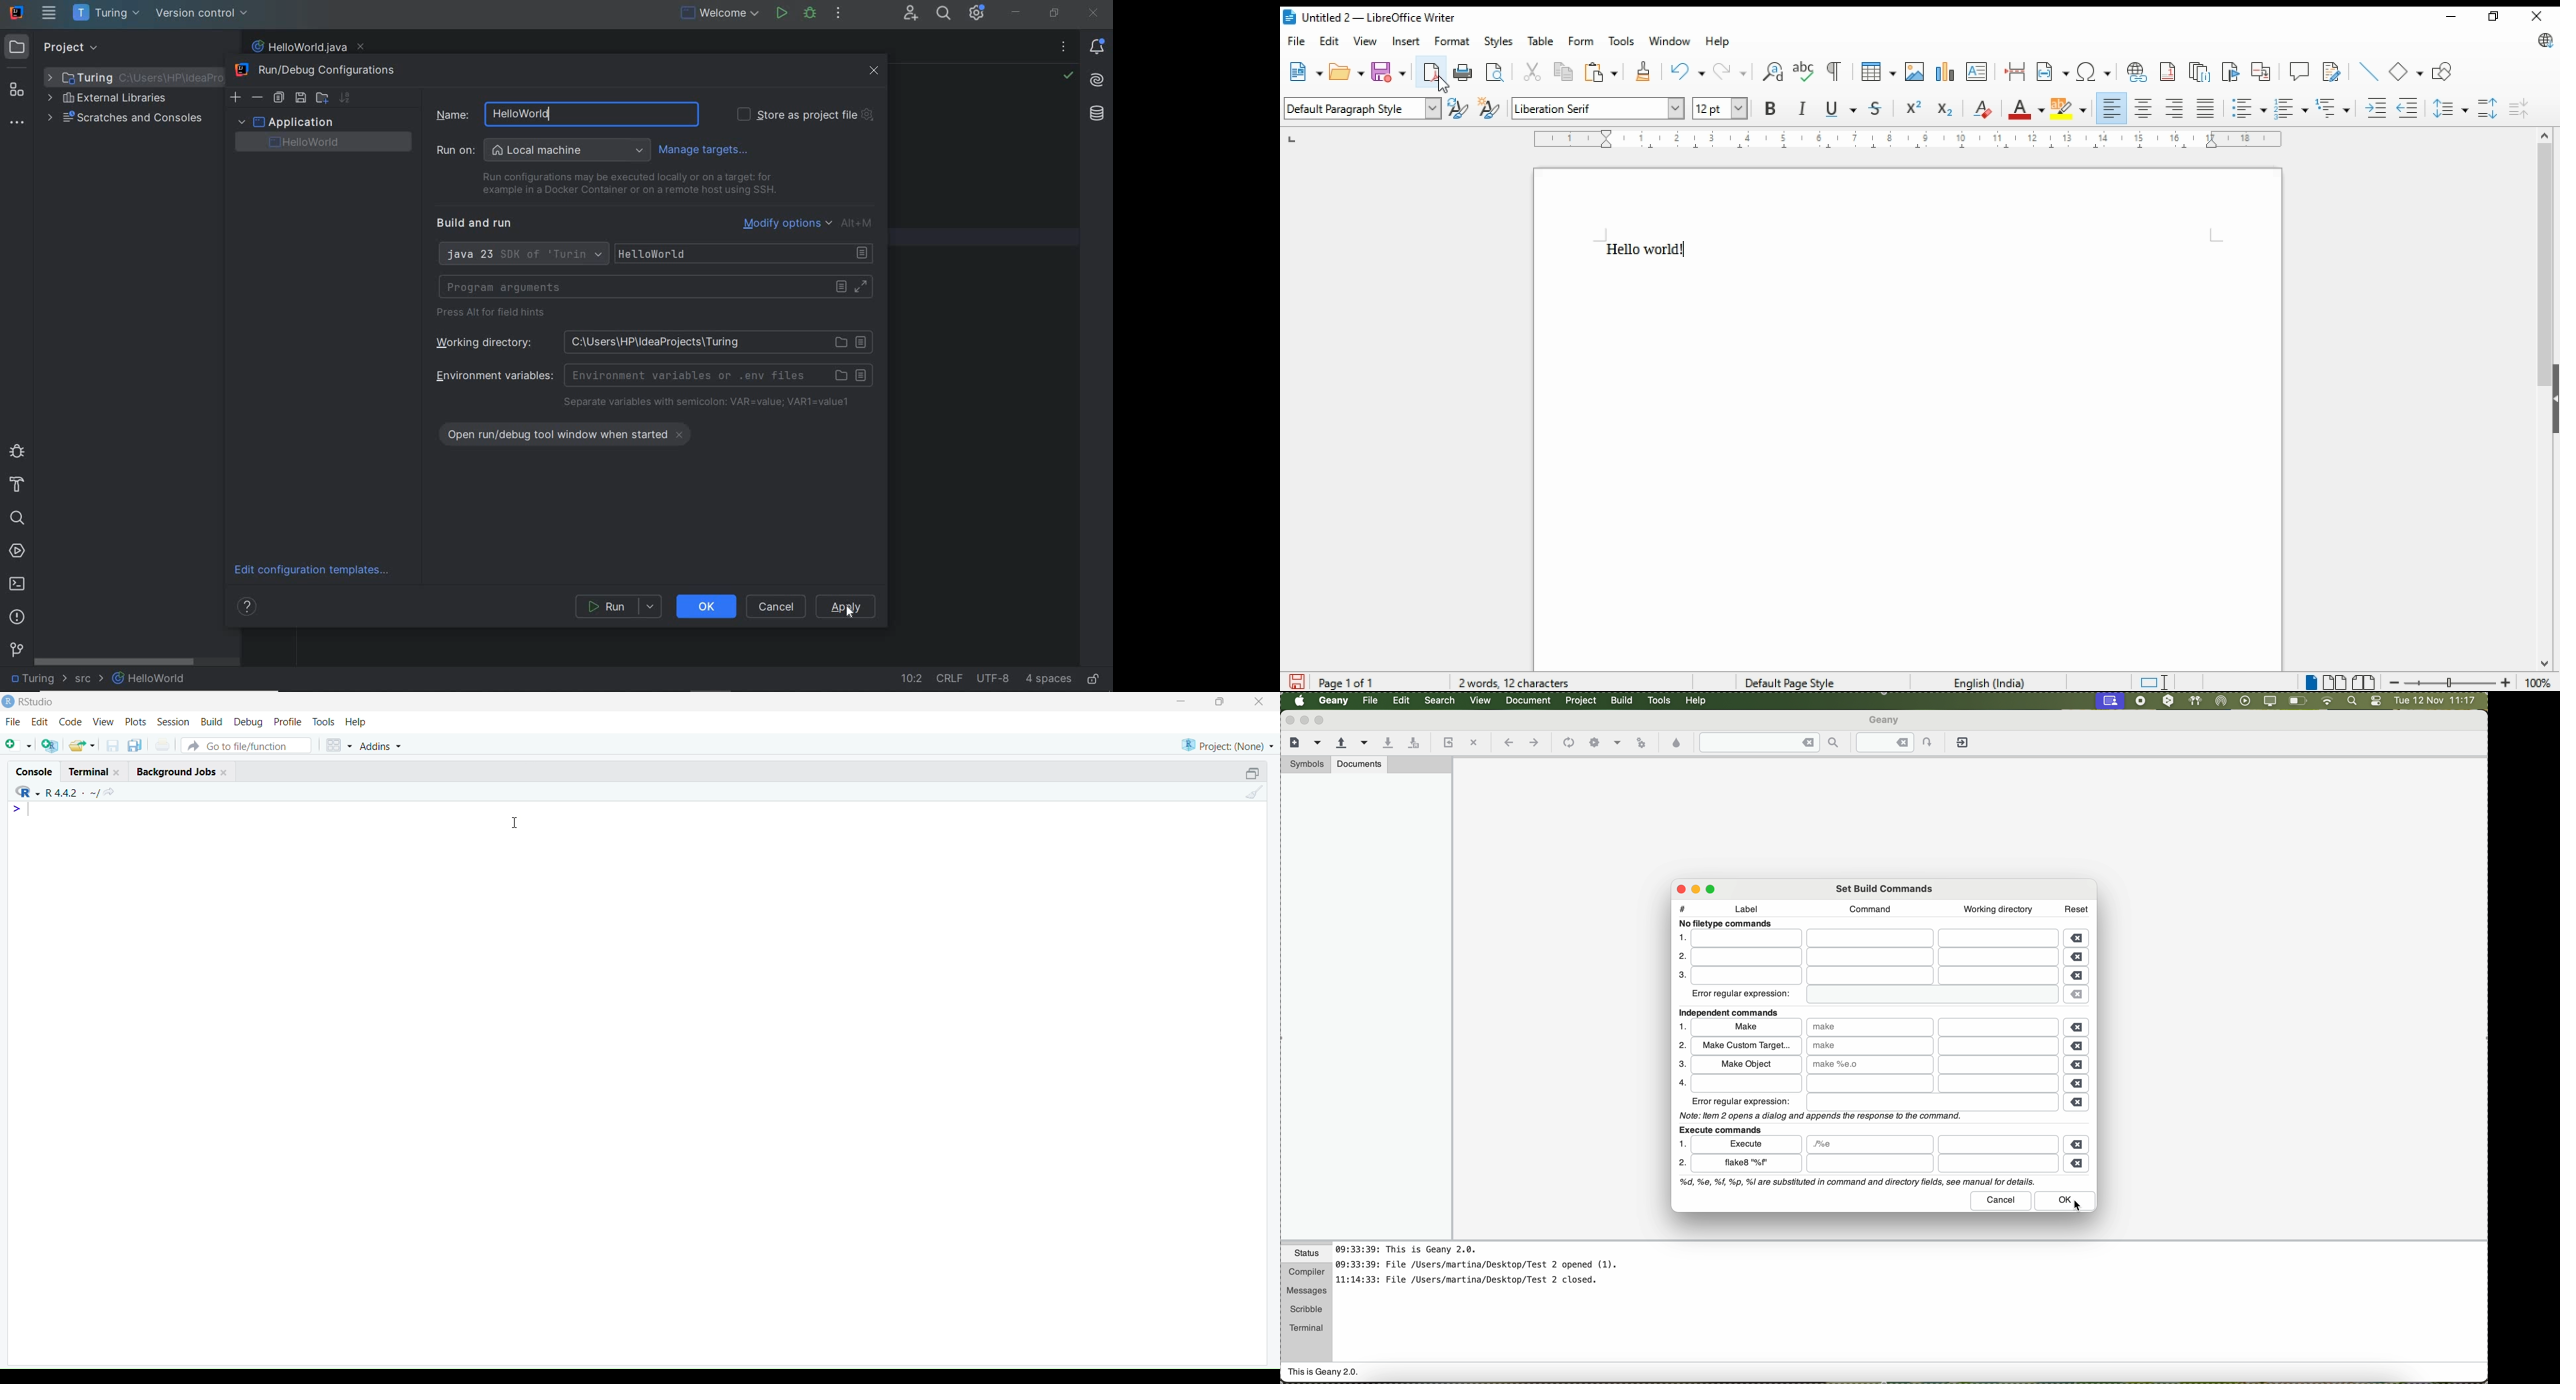 The width and height of the screenshot is (2576, 1400). What do you see at coordinates (2362, 683) in the screenshot?
I see `book view` at bounding box center [2362, 683].